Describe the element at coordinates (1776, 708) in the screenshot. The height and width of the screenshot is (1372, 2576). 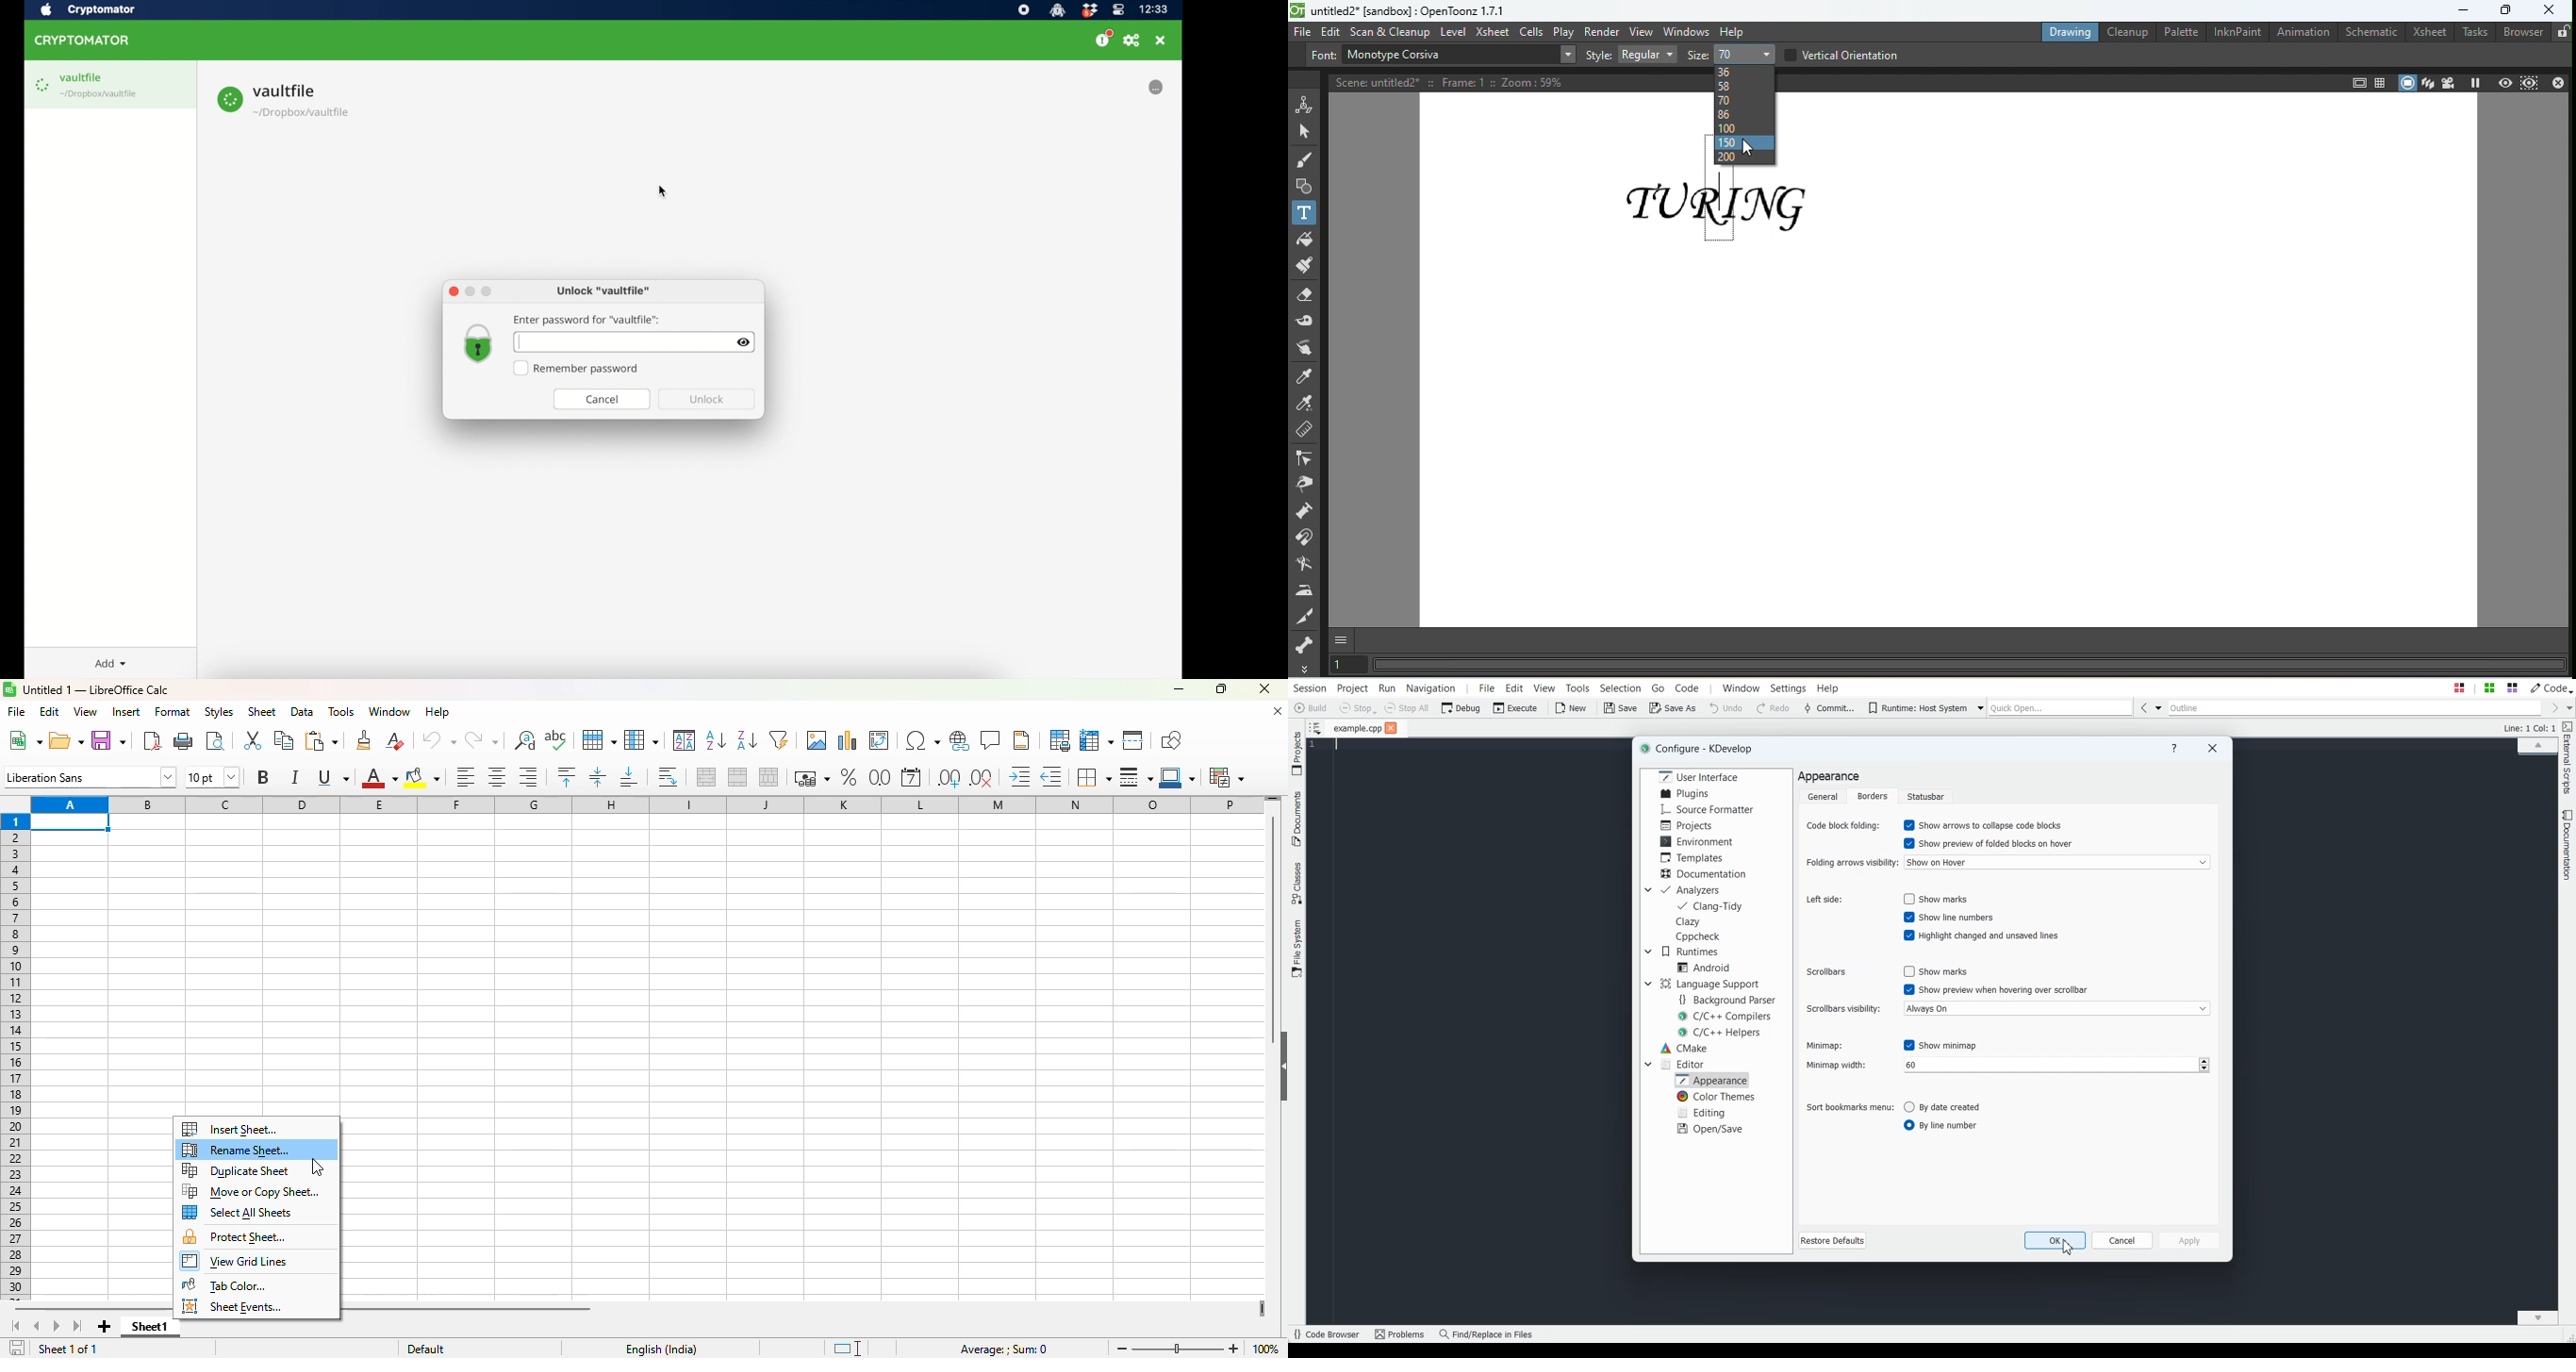
I see `Redo` at that location.